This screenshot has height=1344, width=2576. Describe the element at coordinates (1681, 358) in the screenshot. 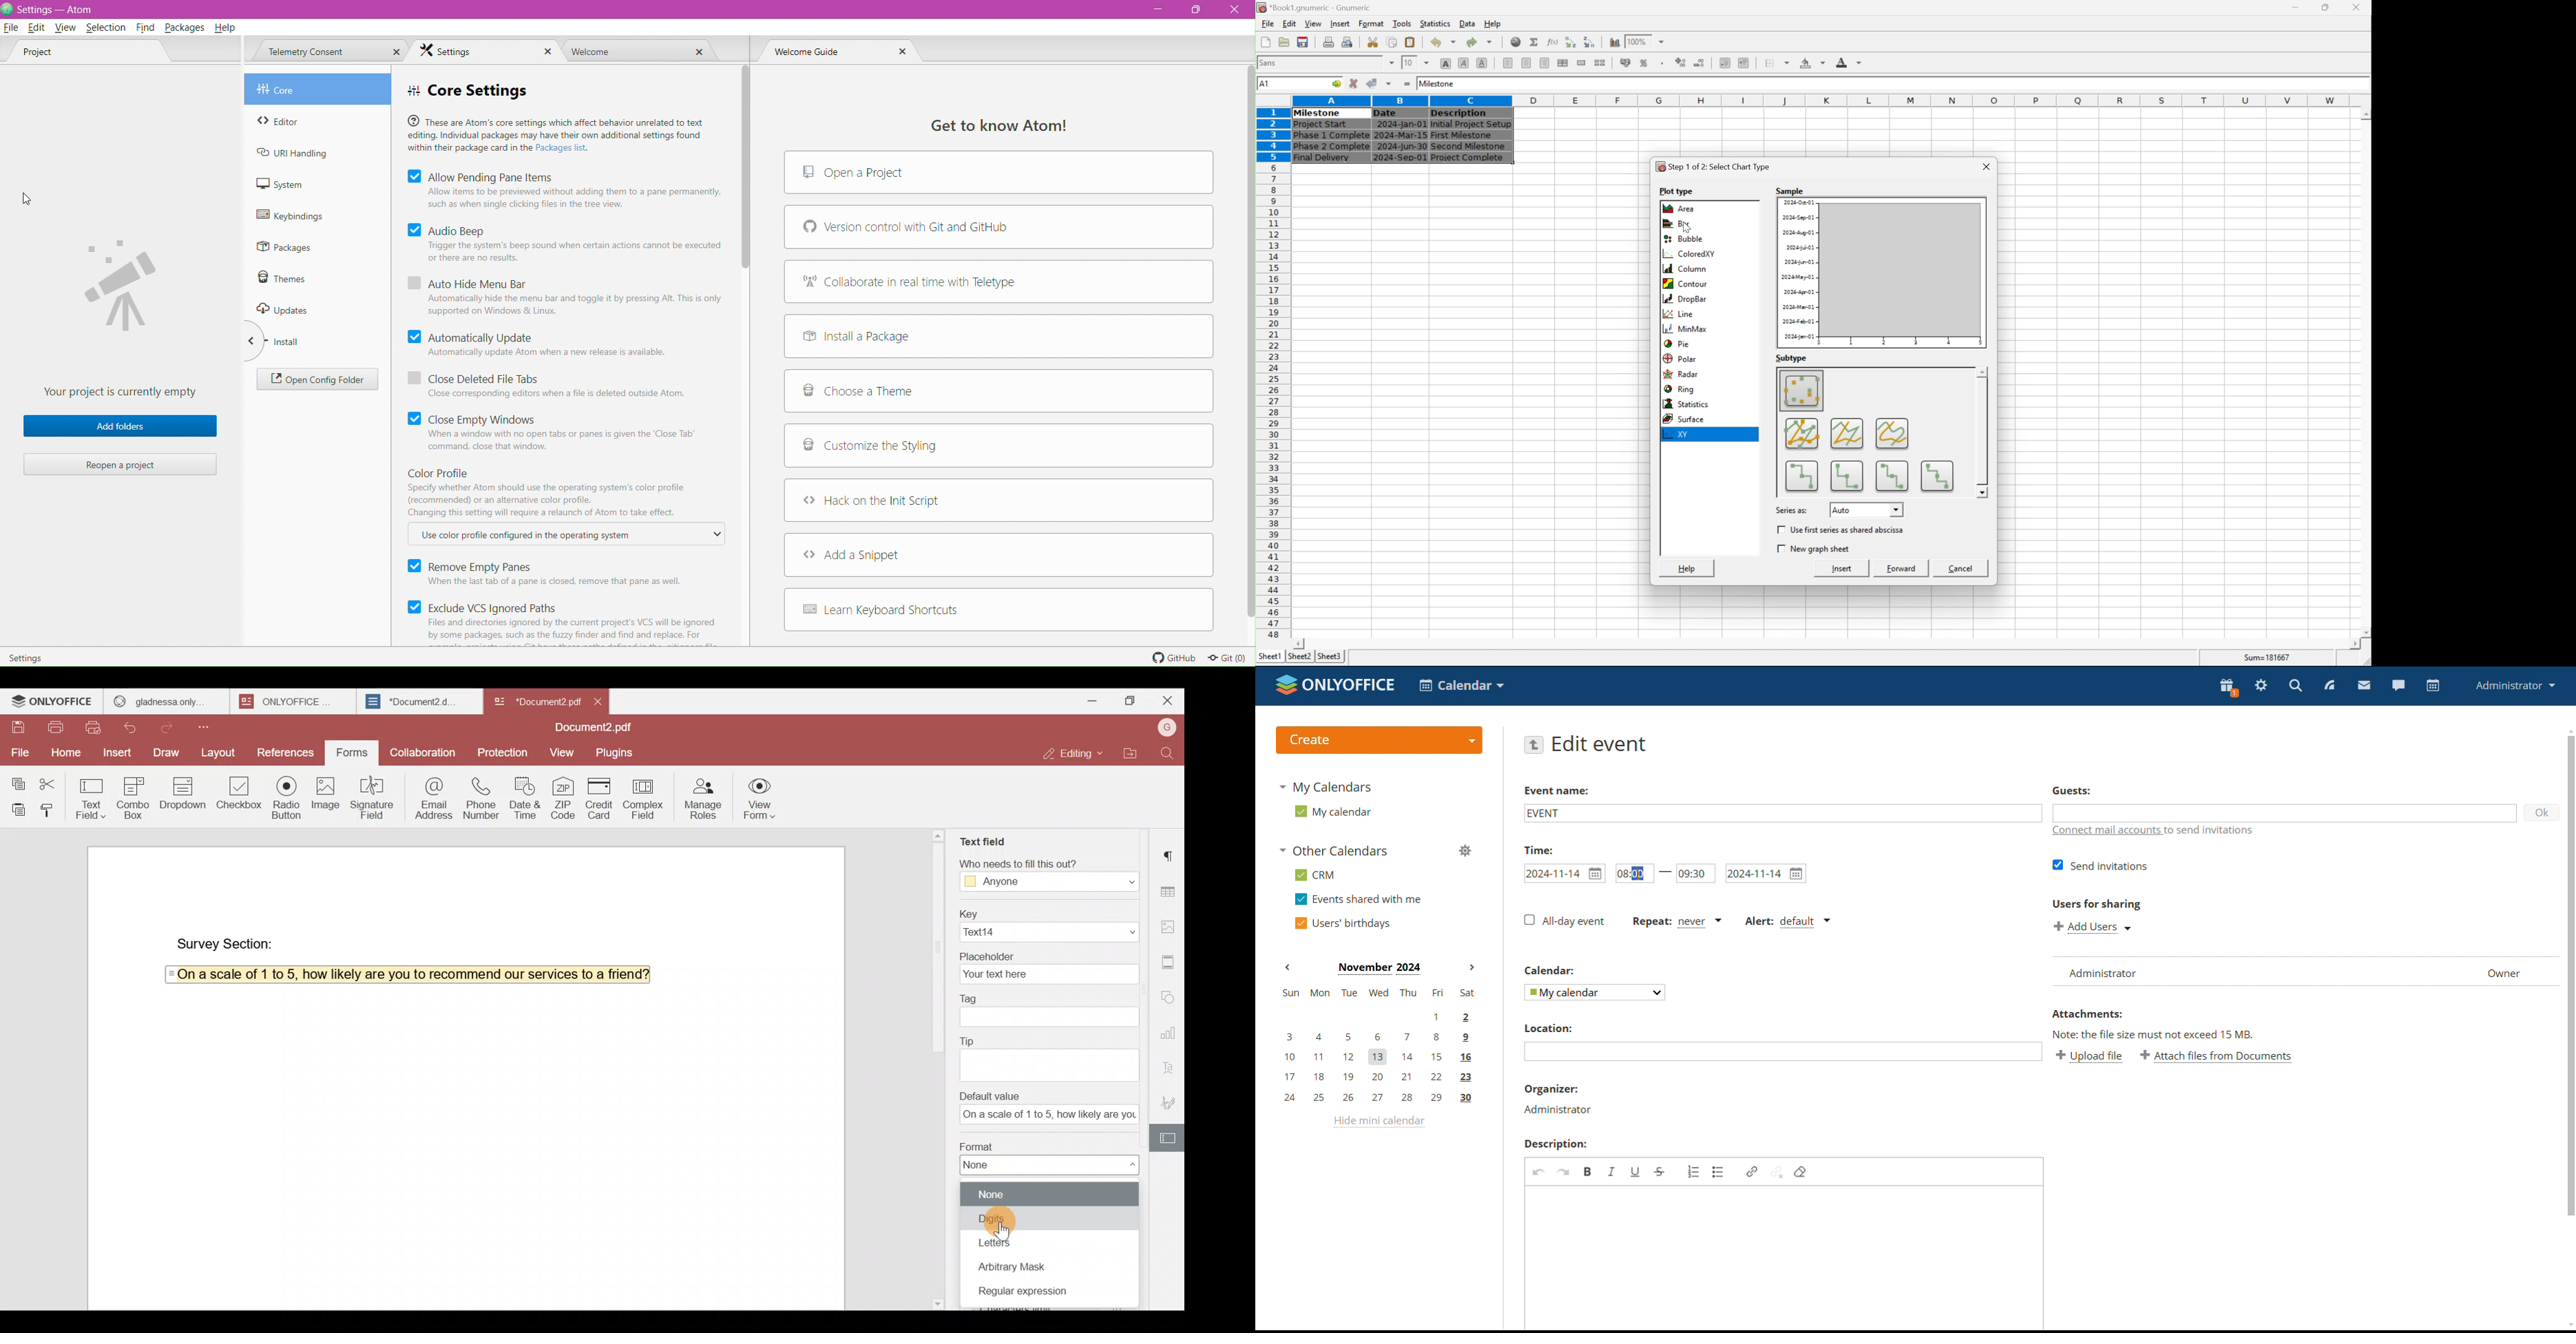

I see `polar` at that location.